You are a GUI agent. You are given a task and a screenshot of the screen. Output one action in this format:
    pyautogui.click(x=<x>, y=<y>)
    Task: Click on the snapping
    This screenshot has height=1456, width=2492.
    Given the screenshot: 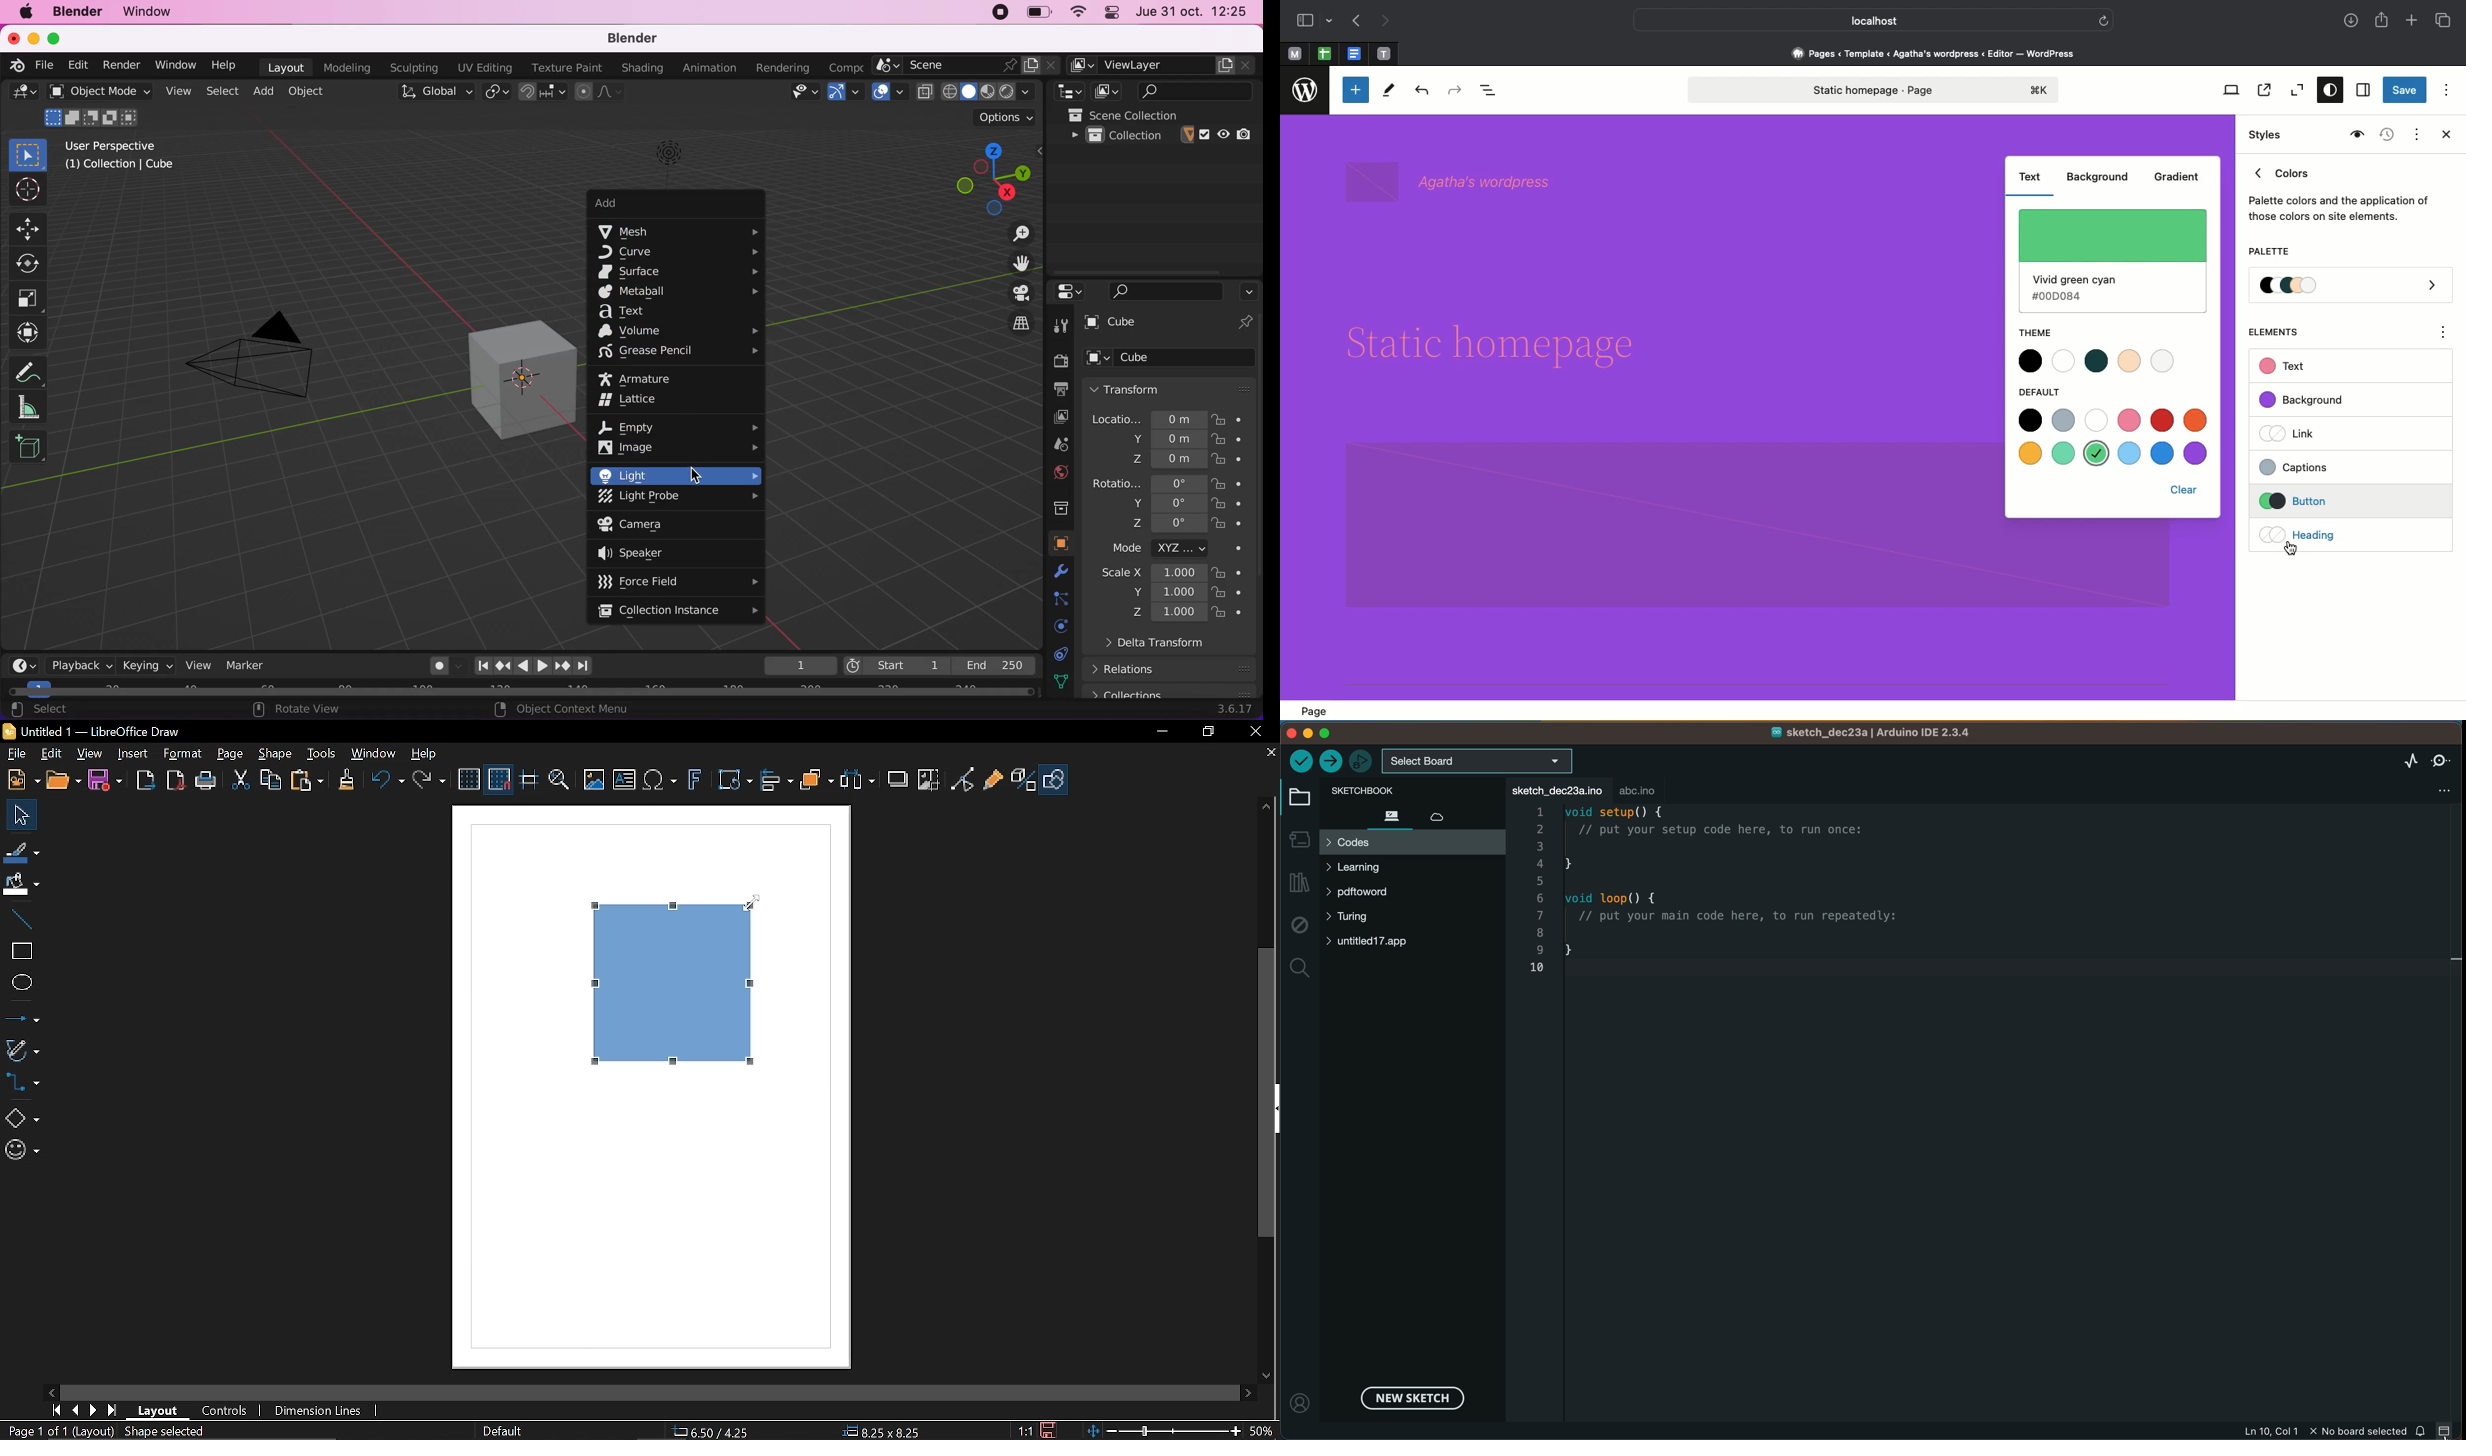 What is the action you would take?
    pyautogui.click(x=545, y=92)
    